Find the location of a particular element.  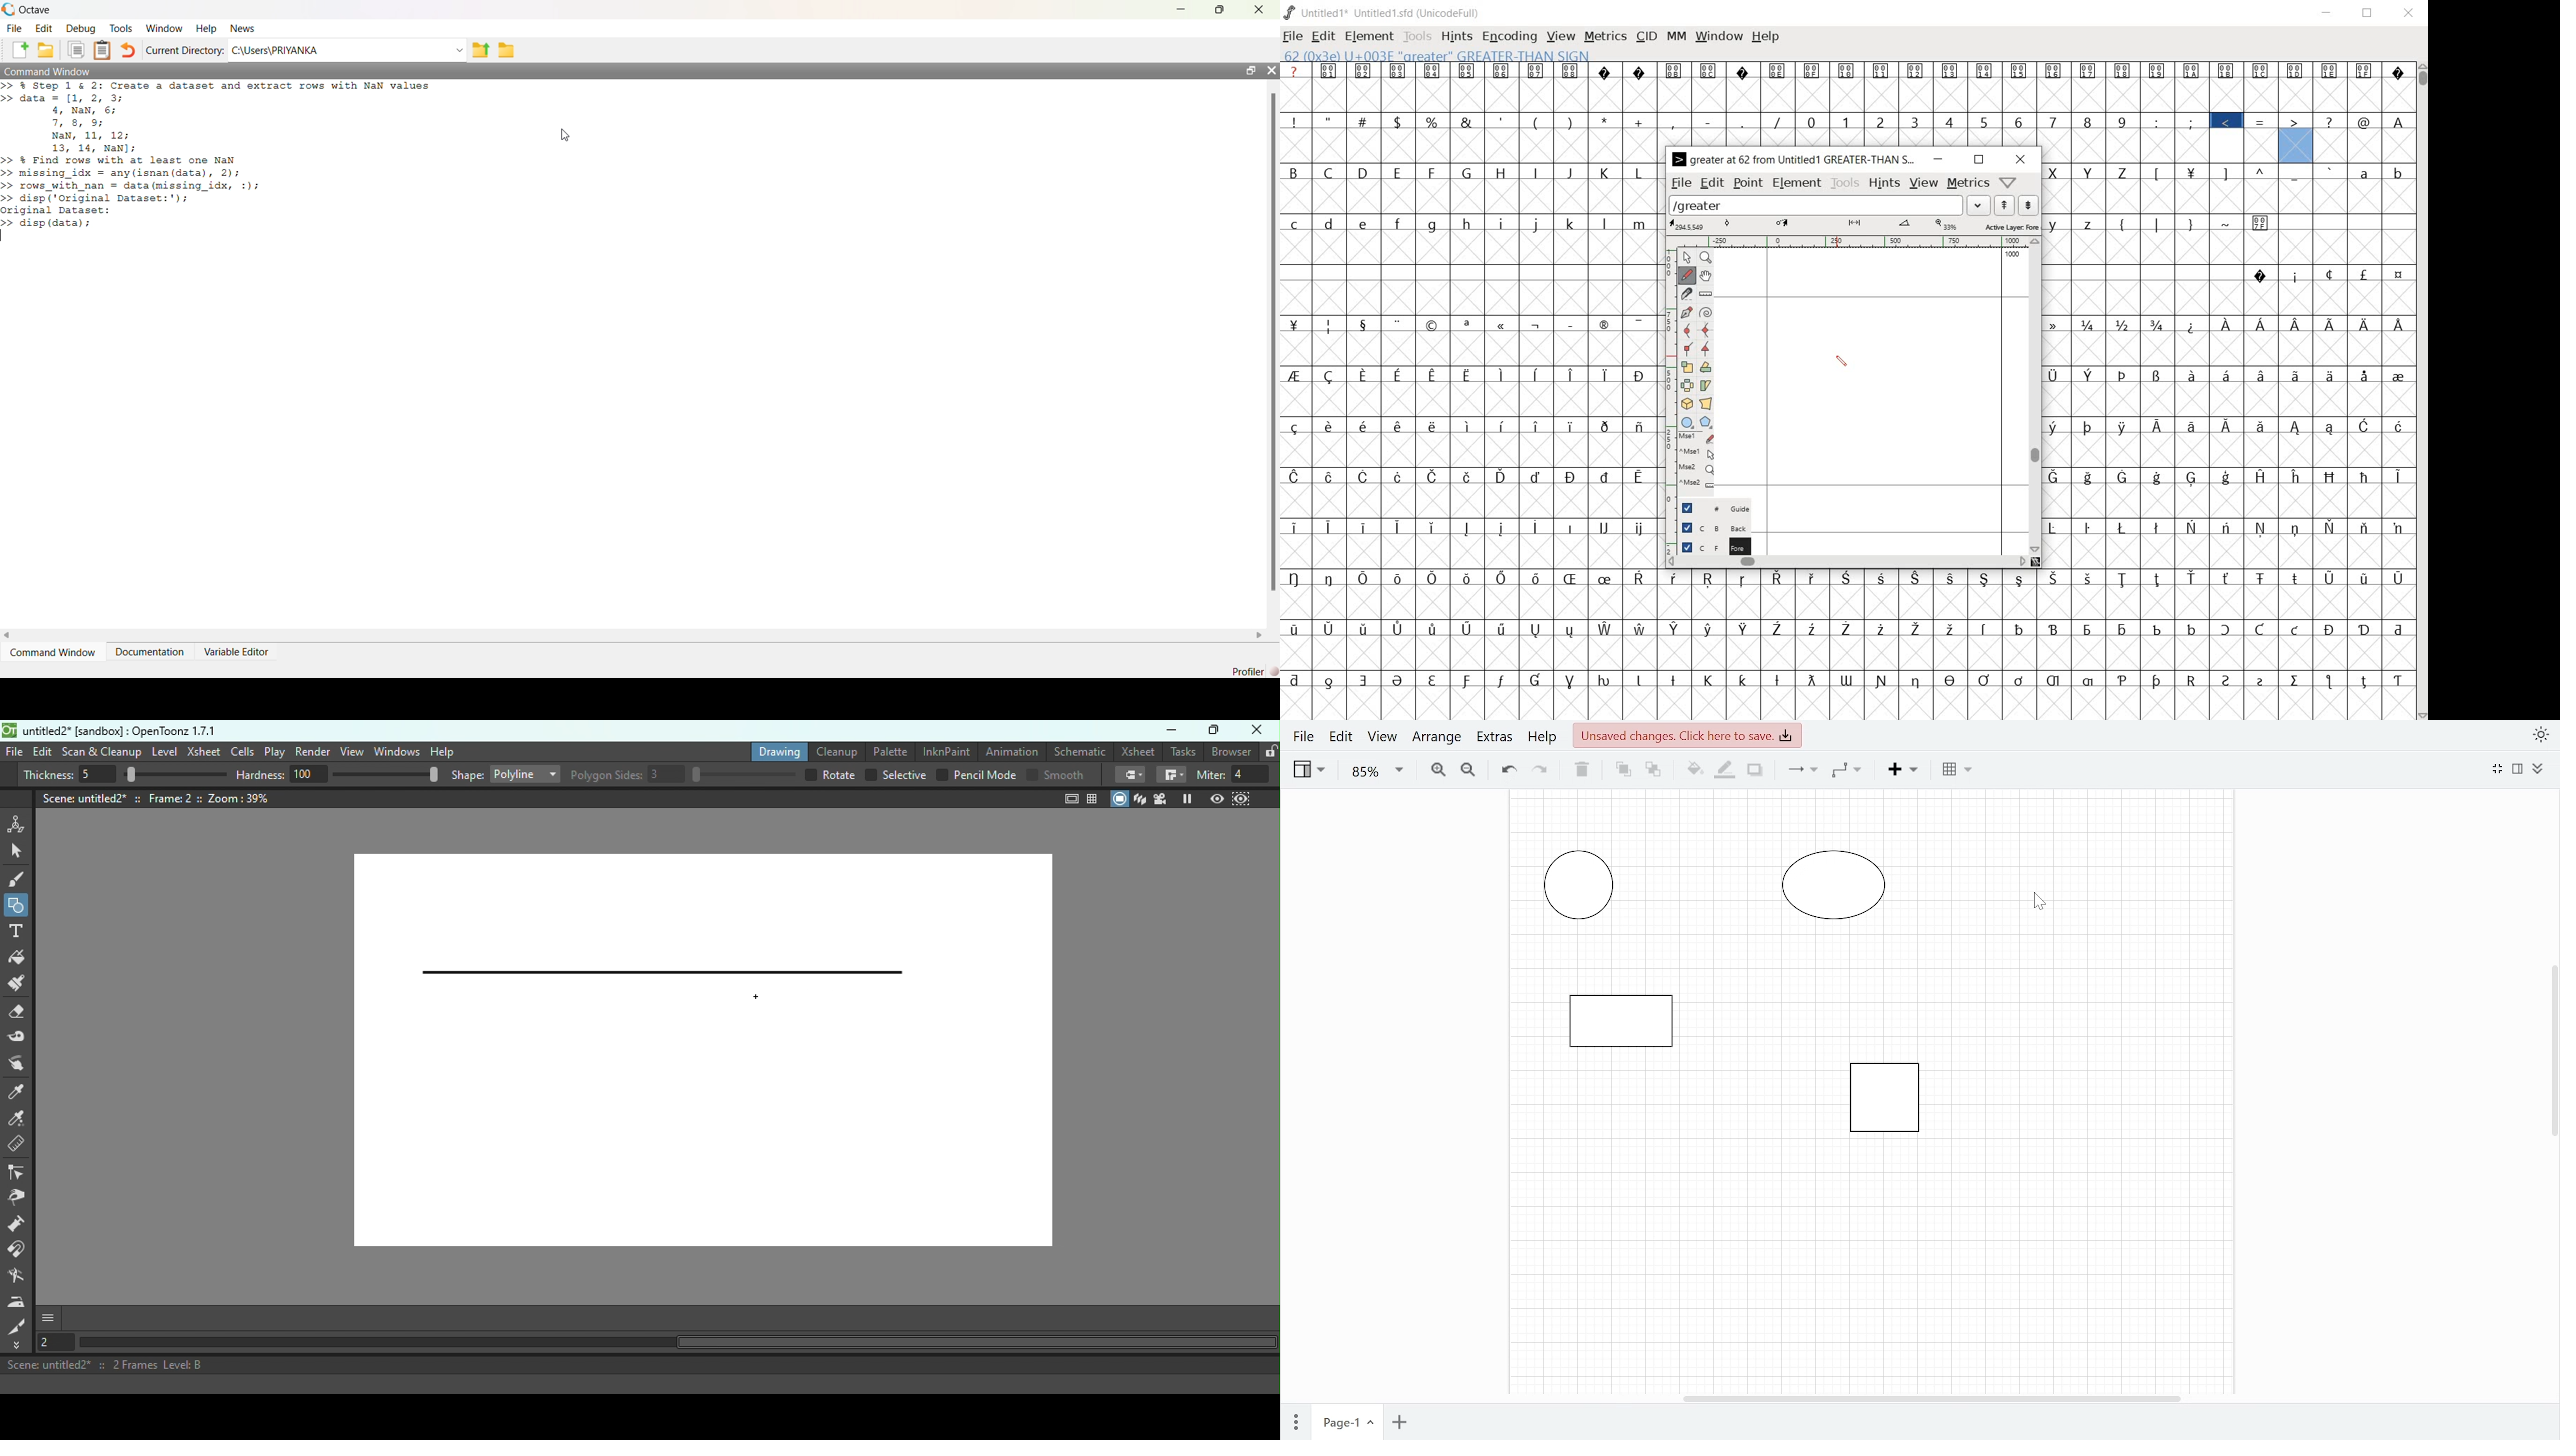

Minimize is located at coordinates (2497, 769).